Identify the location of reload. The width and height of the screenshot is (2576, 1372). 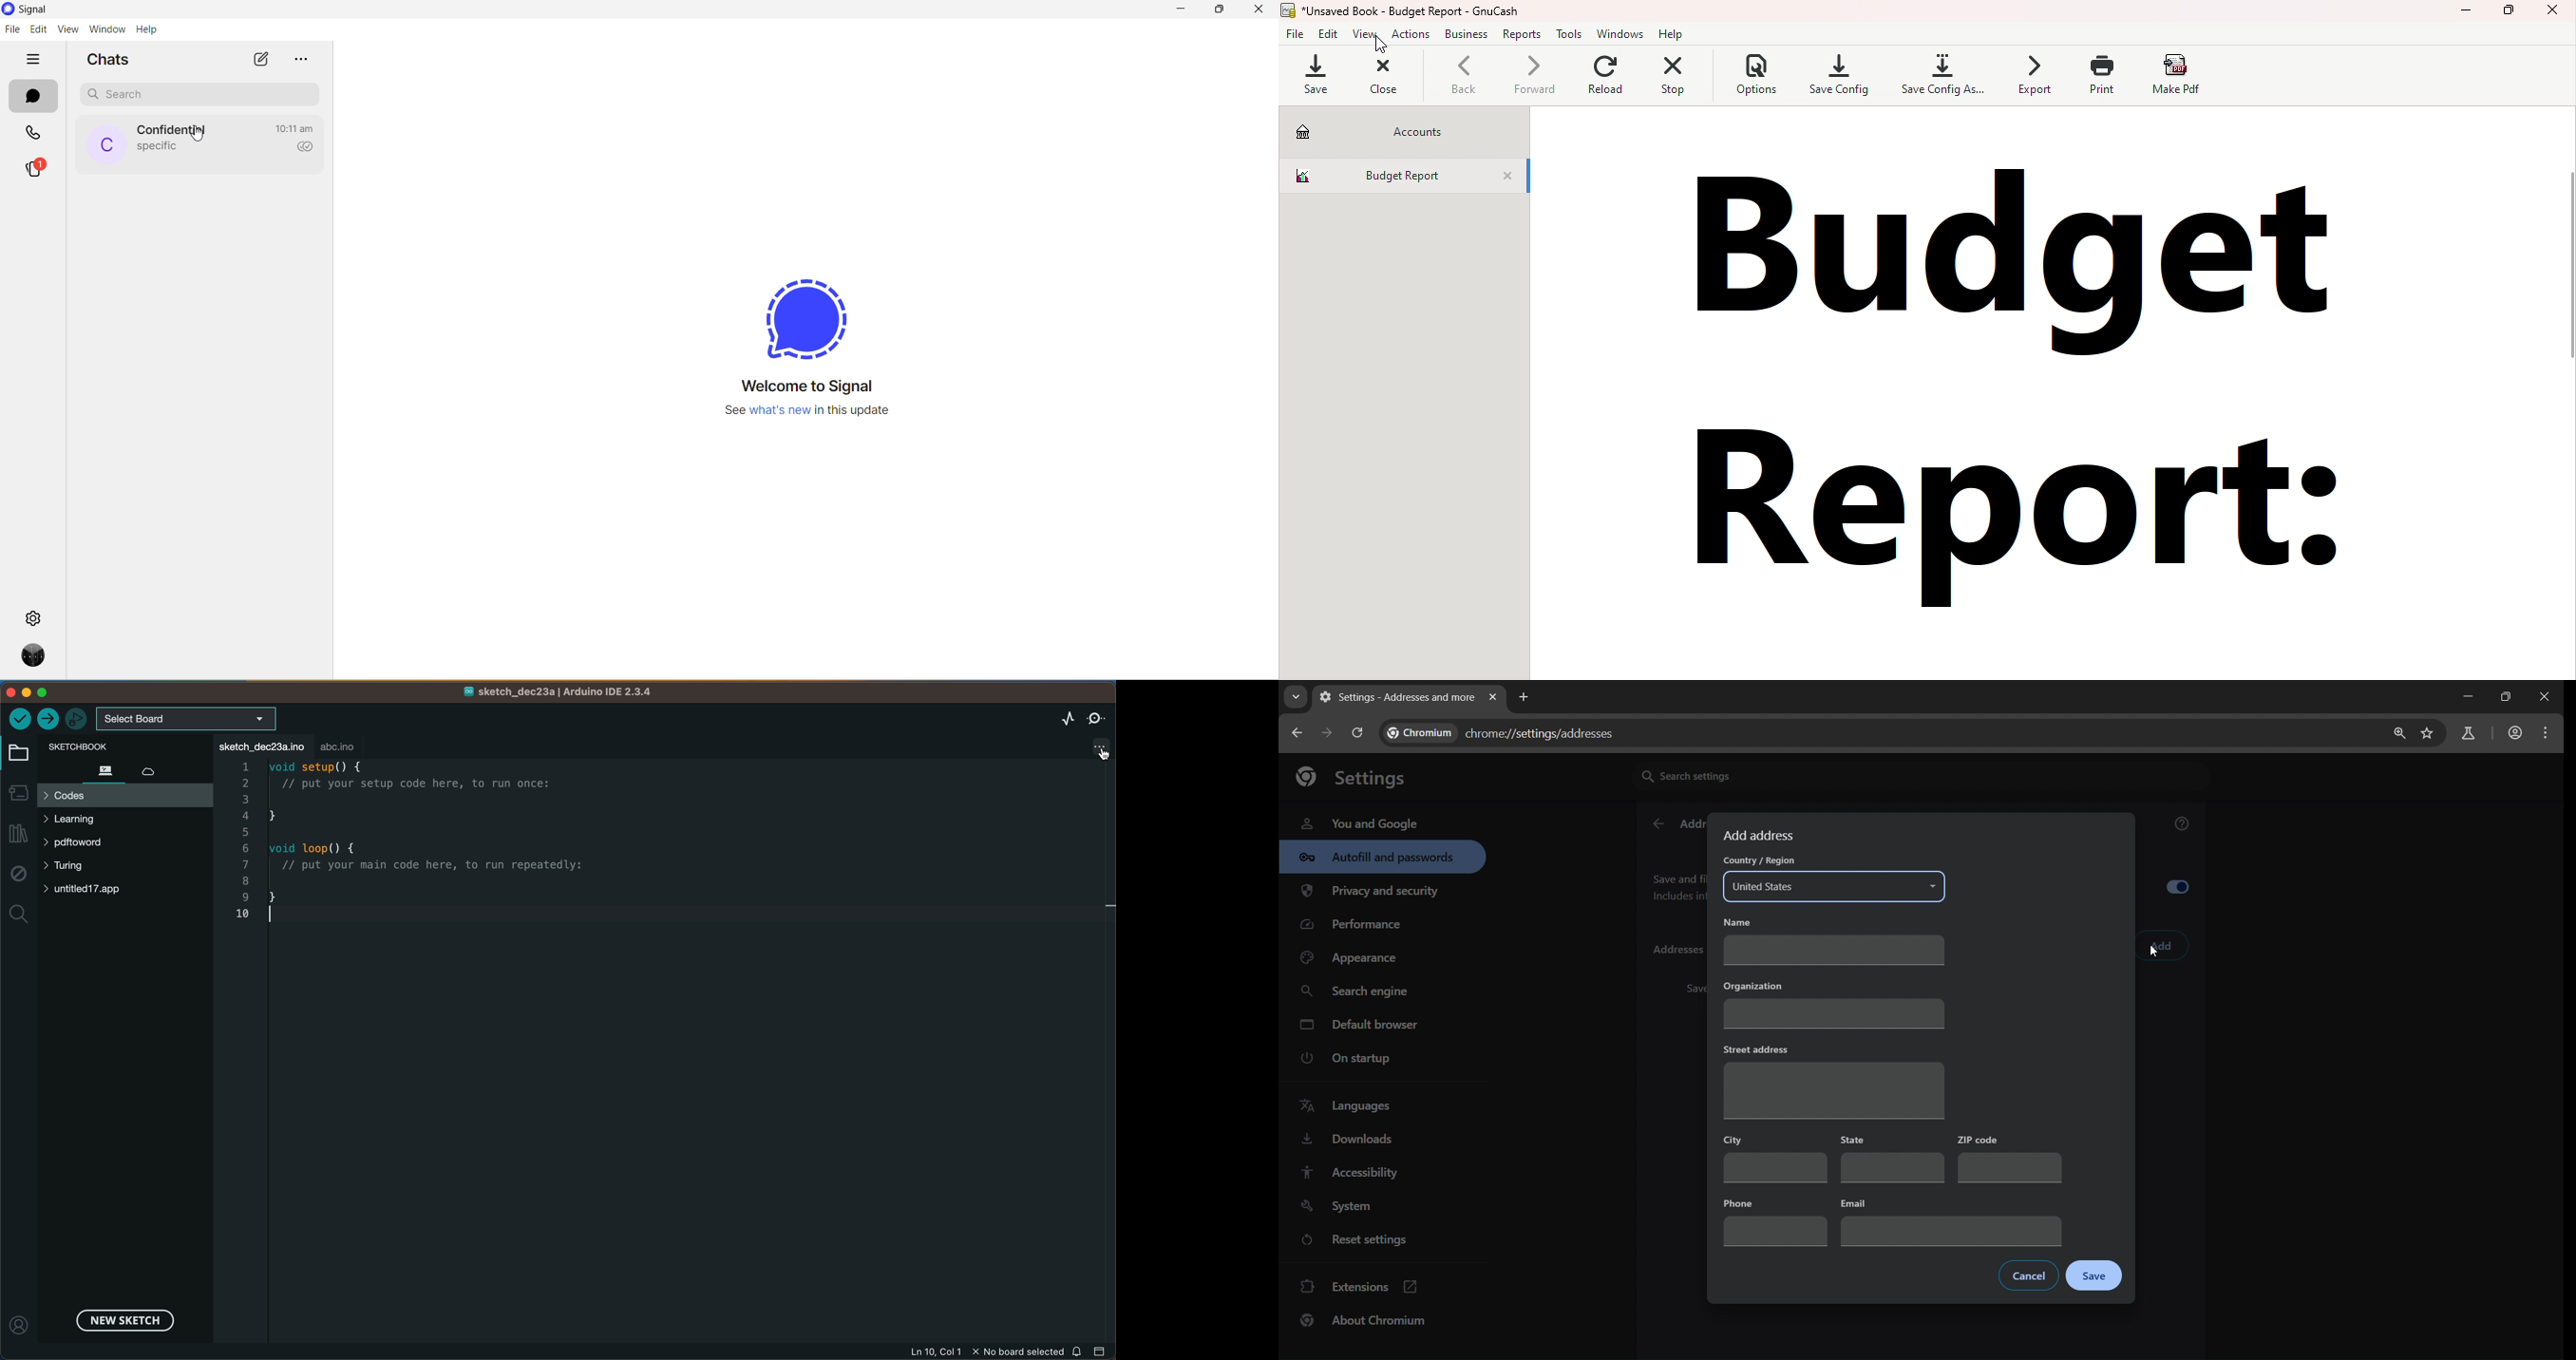
(1356, 732).